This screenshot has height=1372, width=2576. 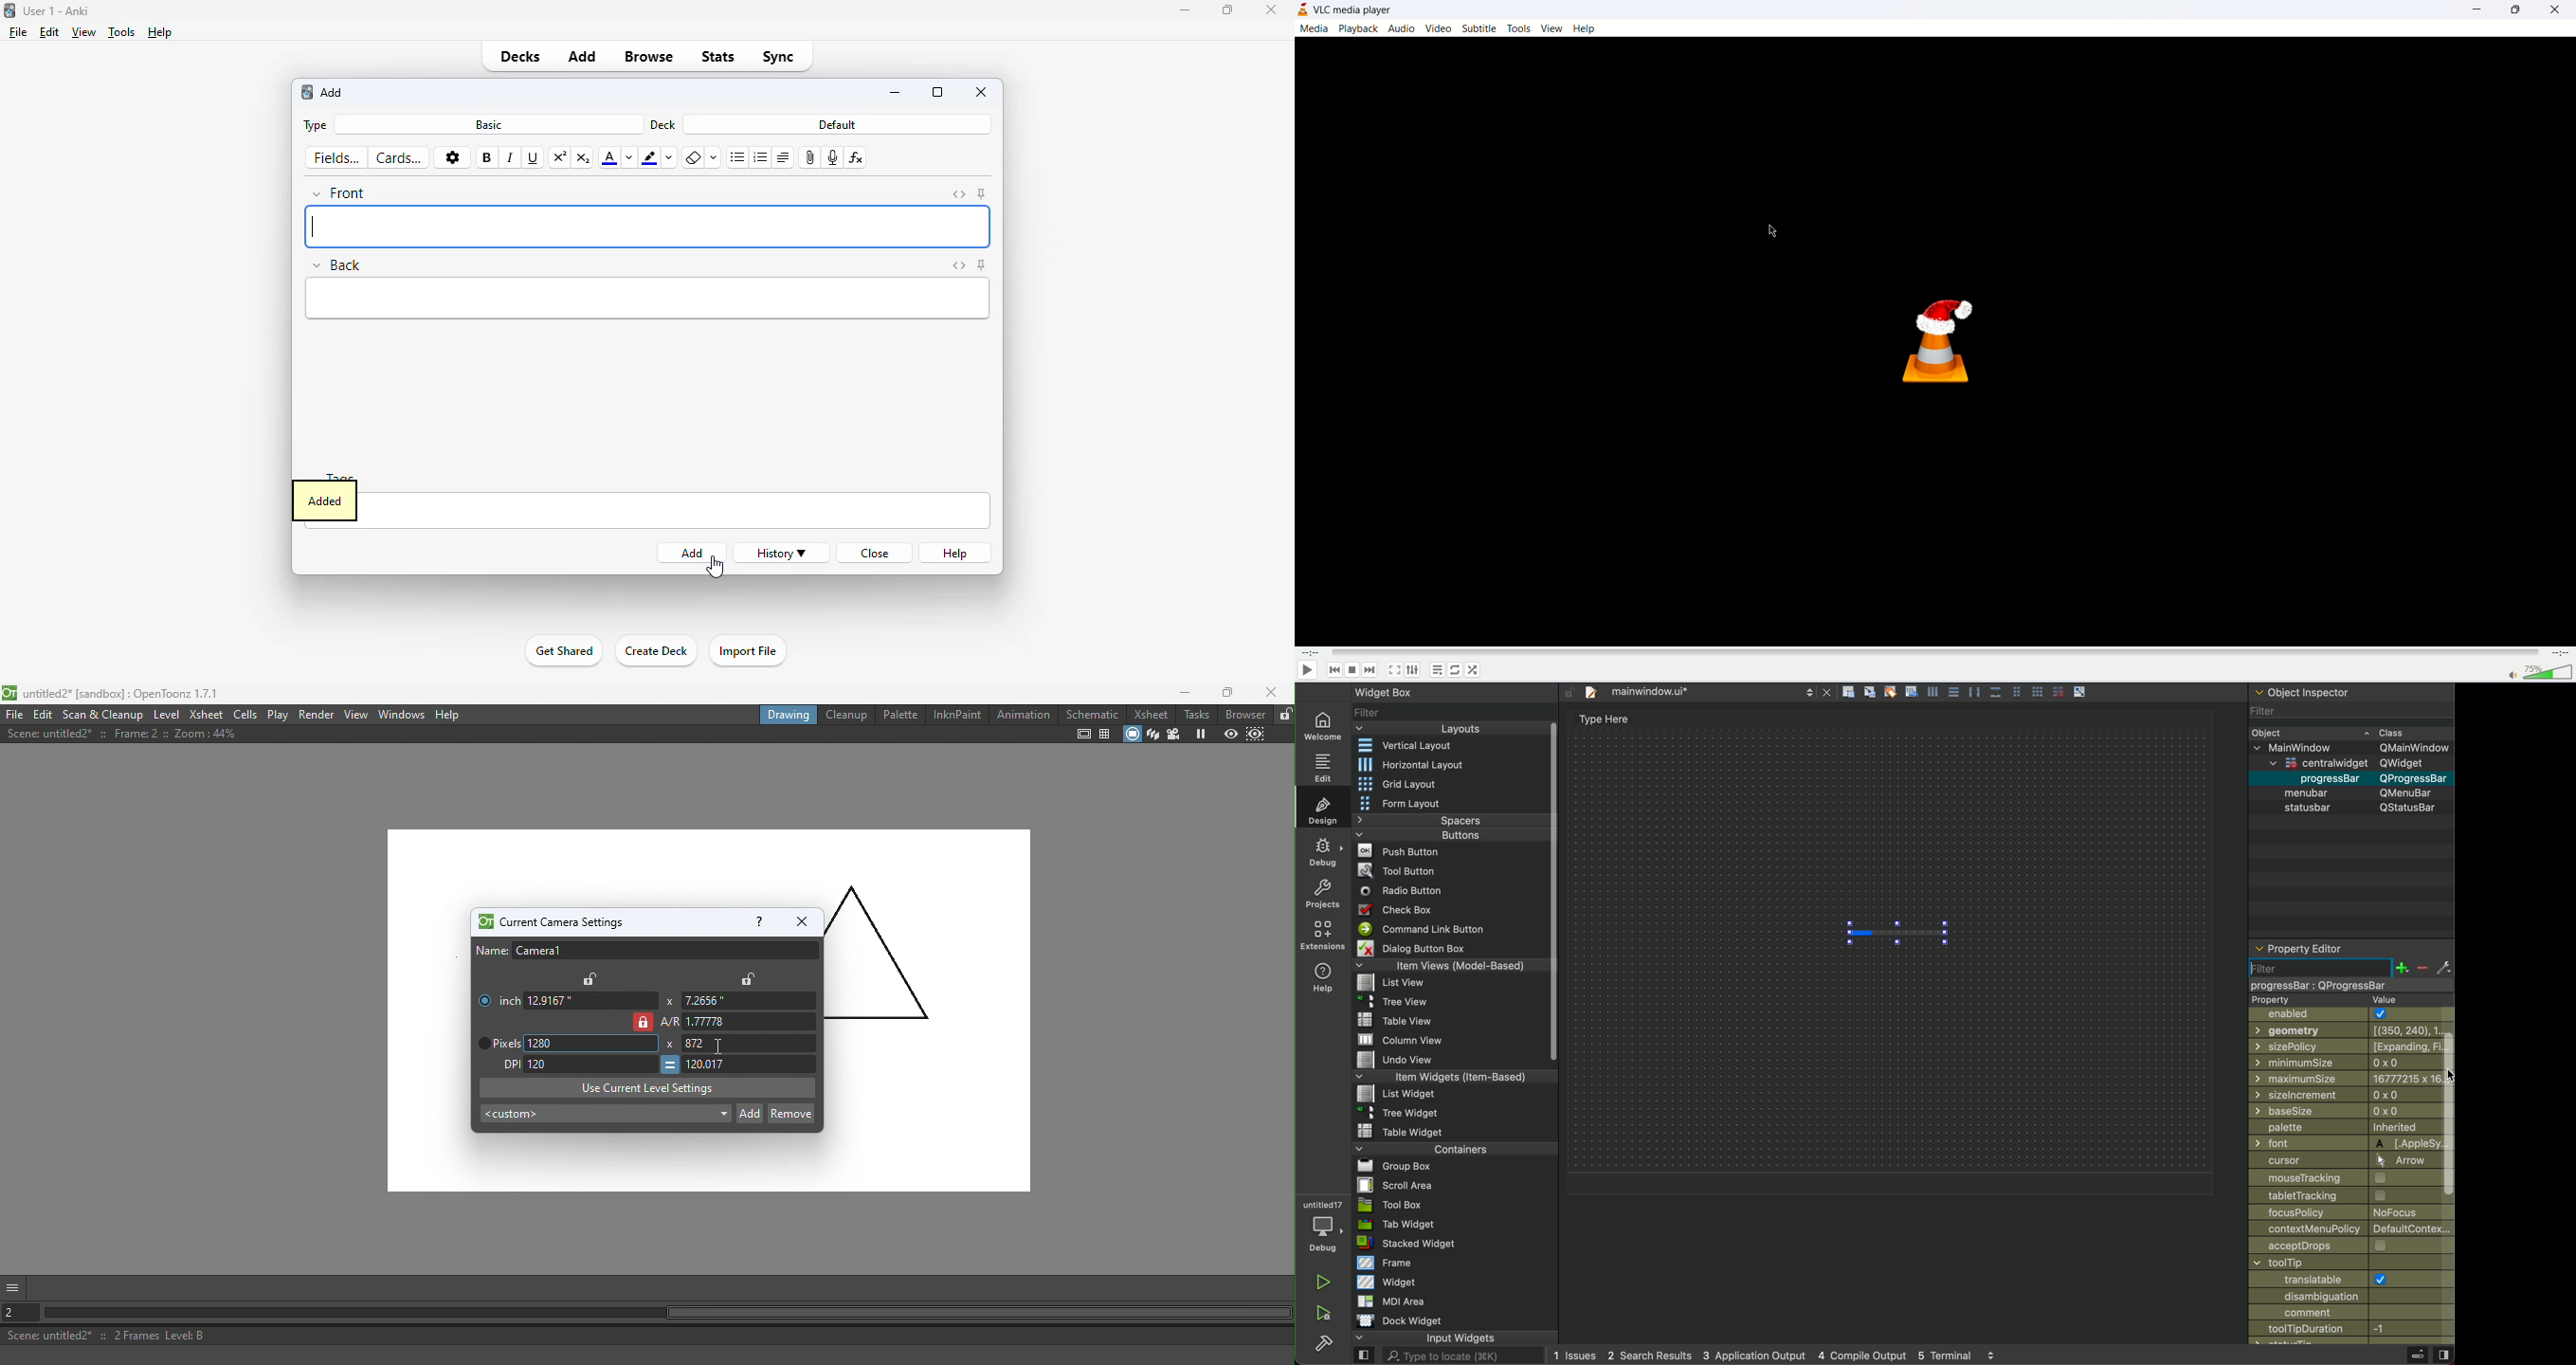 What do you see at coordinates (1389, 1166) in the screenshot?
I see `File` at bounding box center [1389, 1166].